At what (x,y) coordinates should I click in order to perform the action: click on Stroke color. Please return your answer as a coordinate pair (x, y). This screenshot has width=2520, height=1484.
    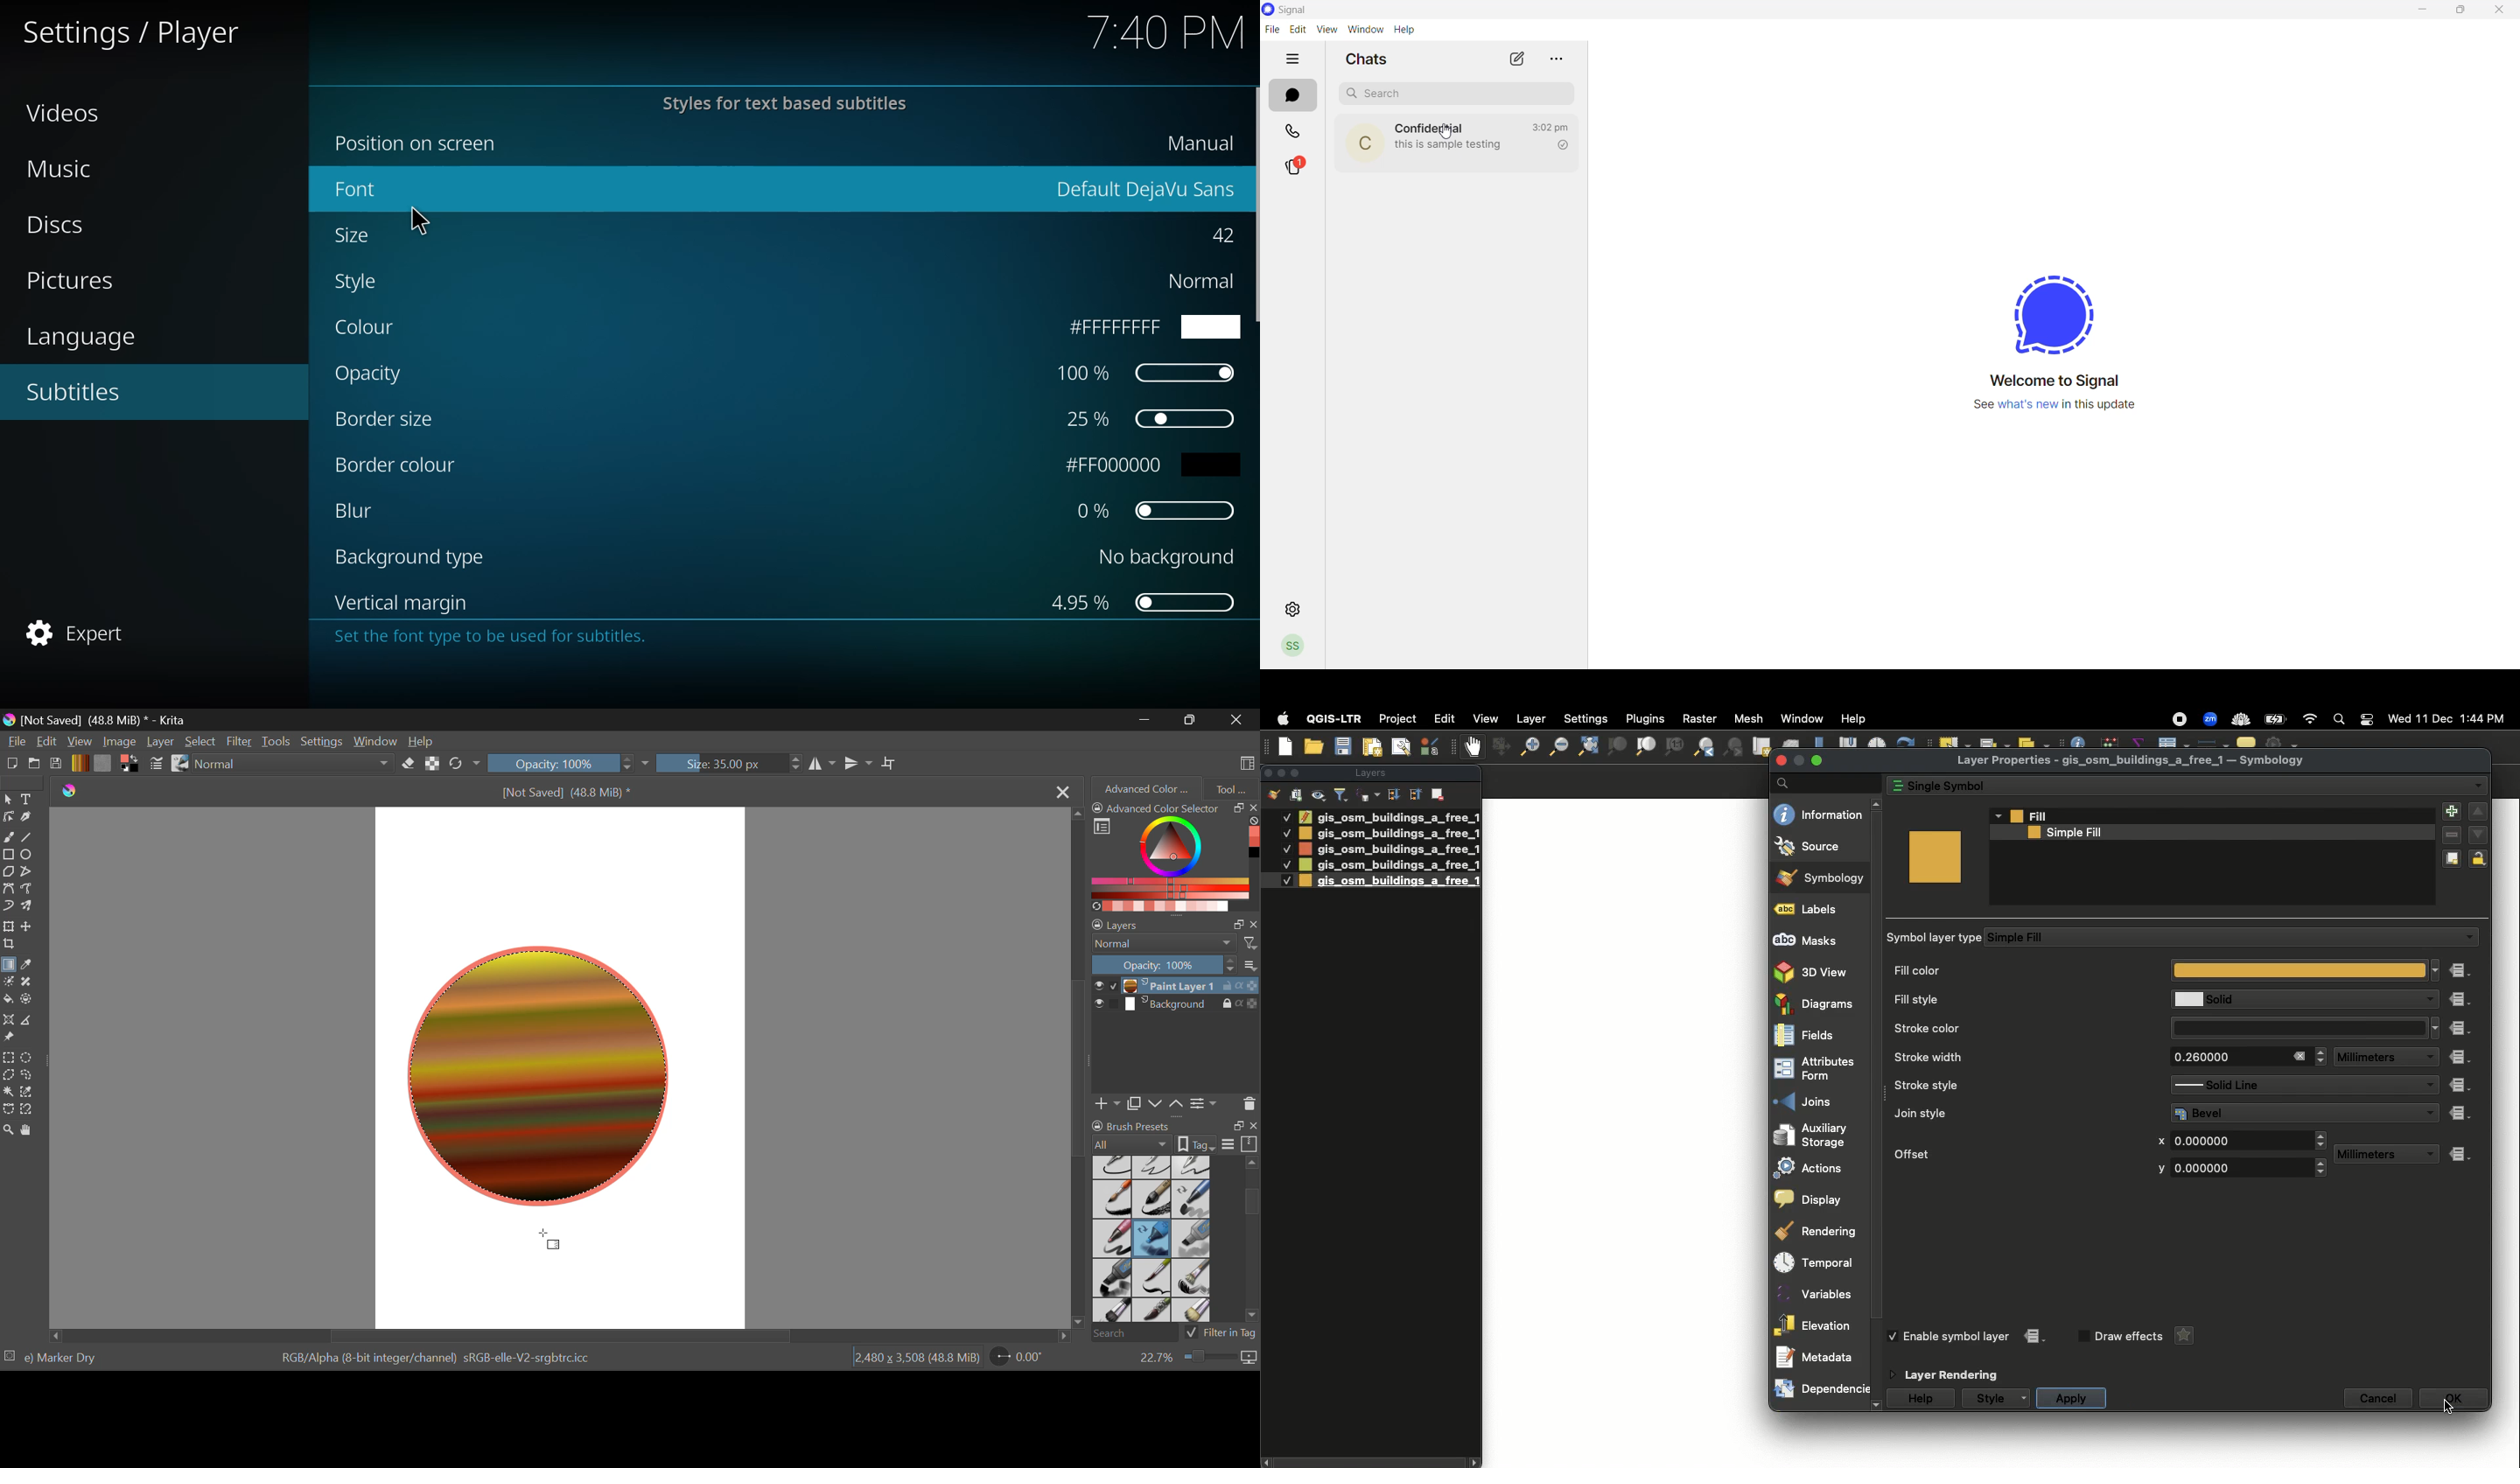
    Looking at the image, I should click on (2018, 1027).